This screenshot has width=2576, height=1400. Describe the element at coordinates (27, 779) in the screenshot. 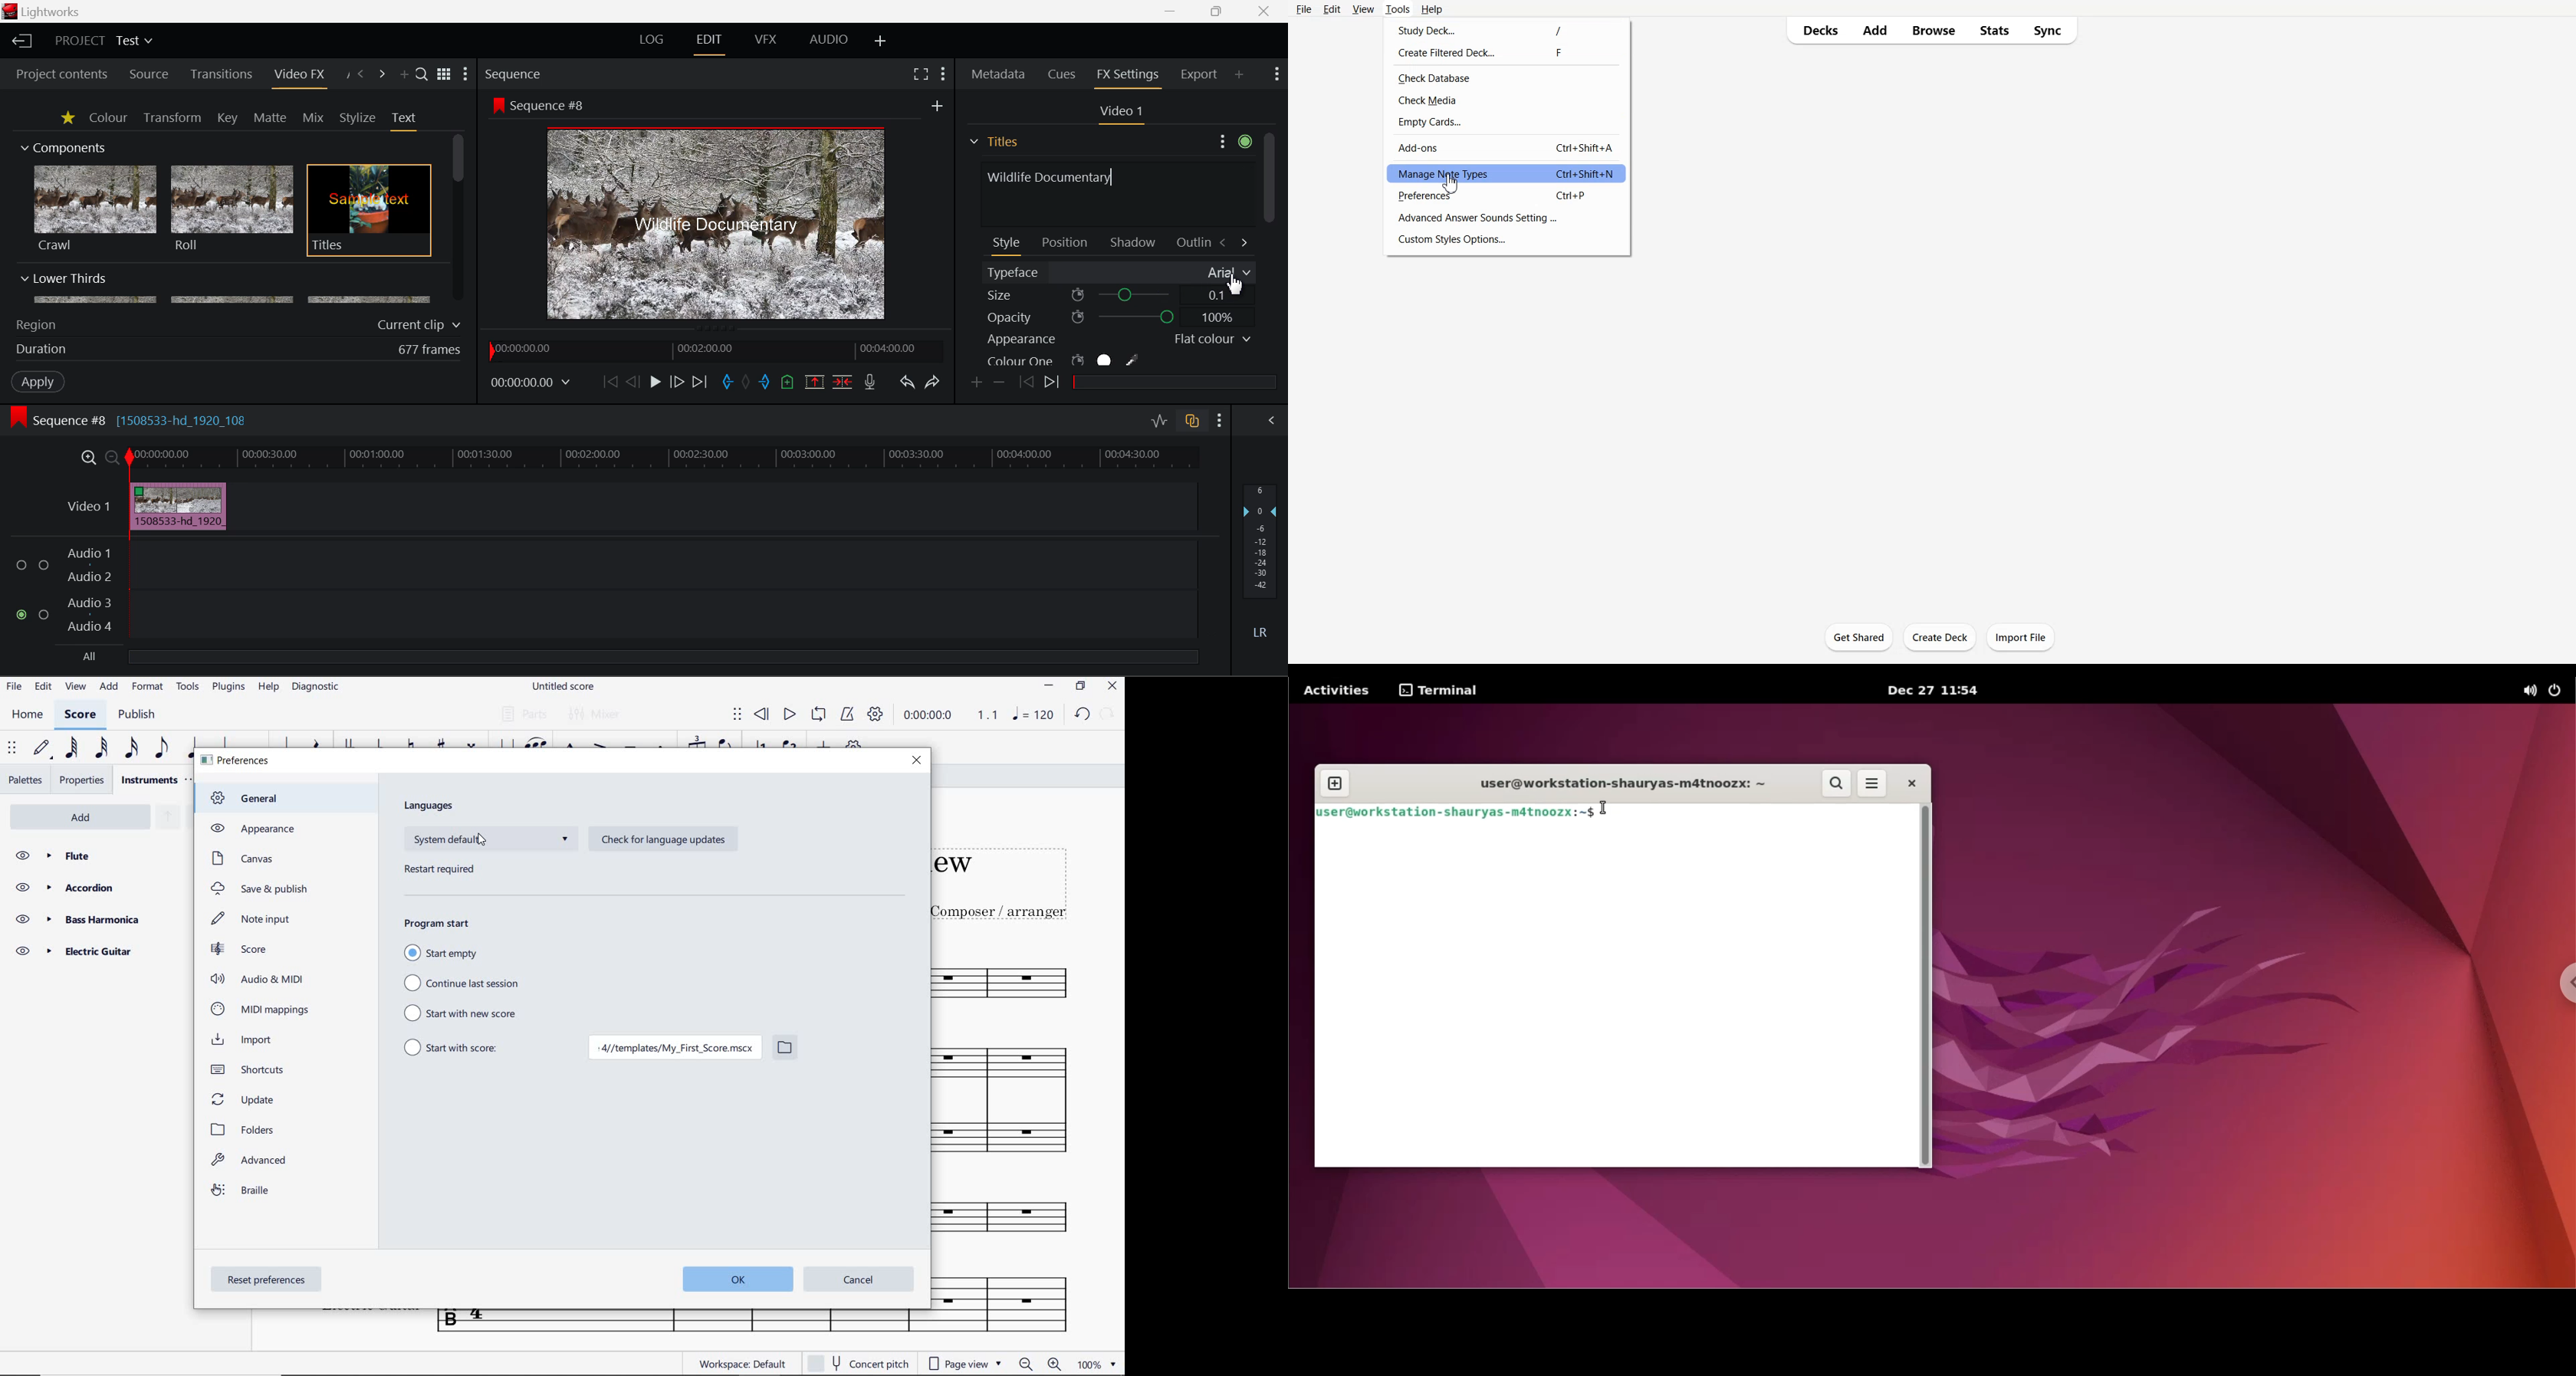

I see `palettes` at that location.